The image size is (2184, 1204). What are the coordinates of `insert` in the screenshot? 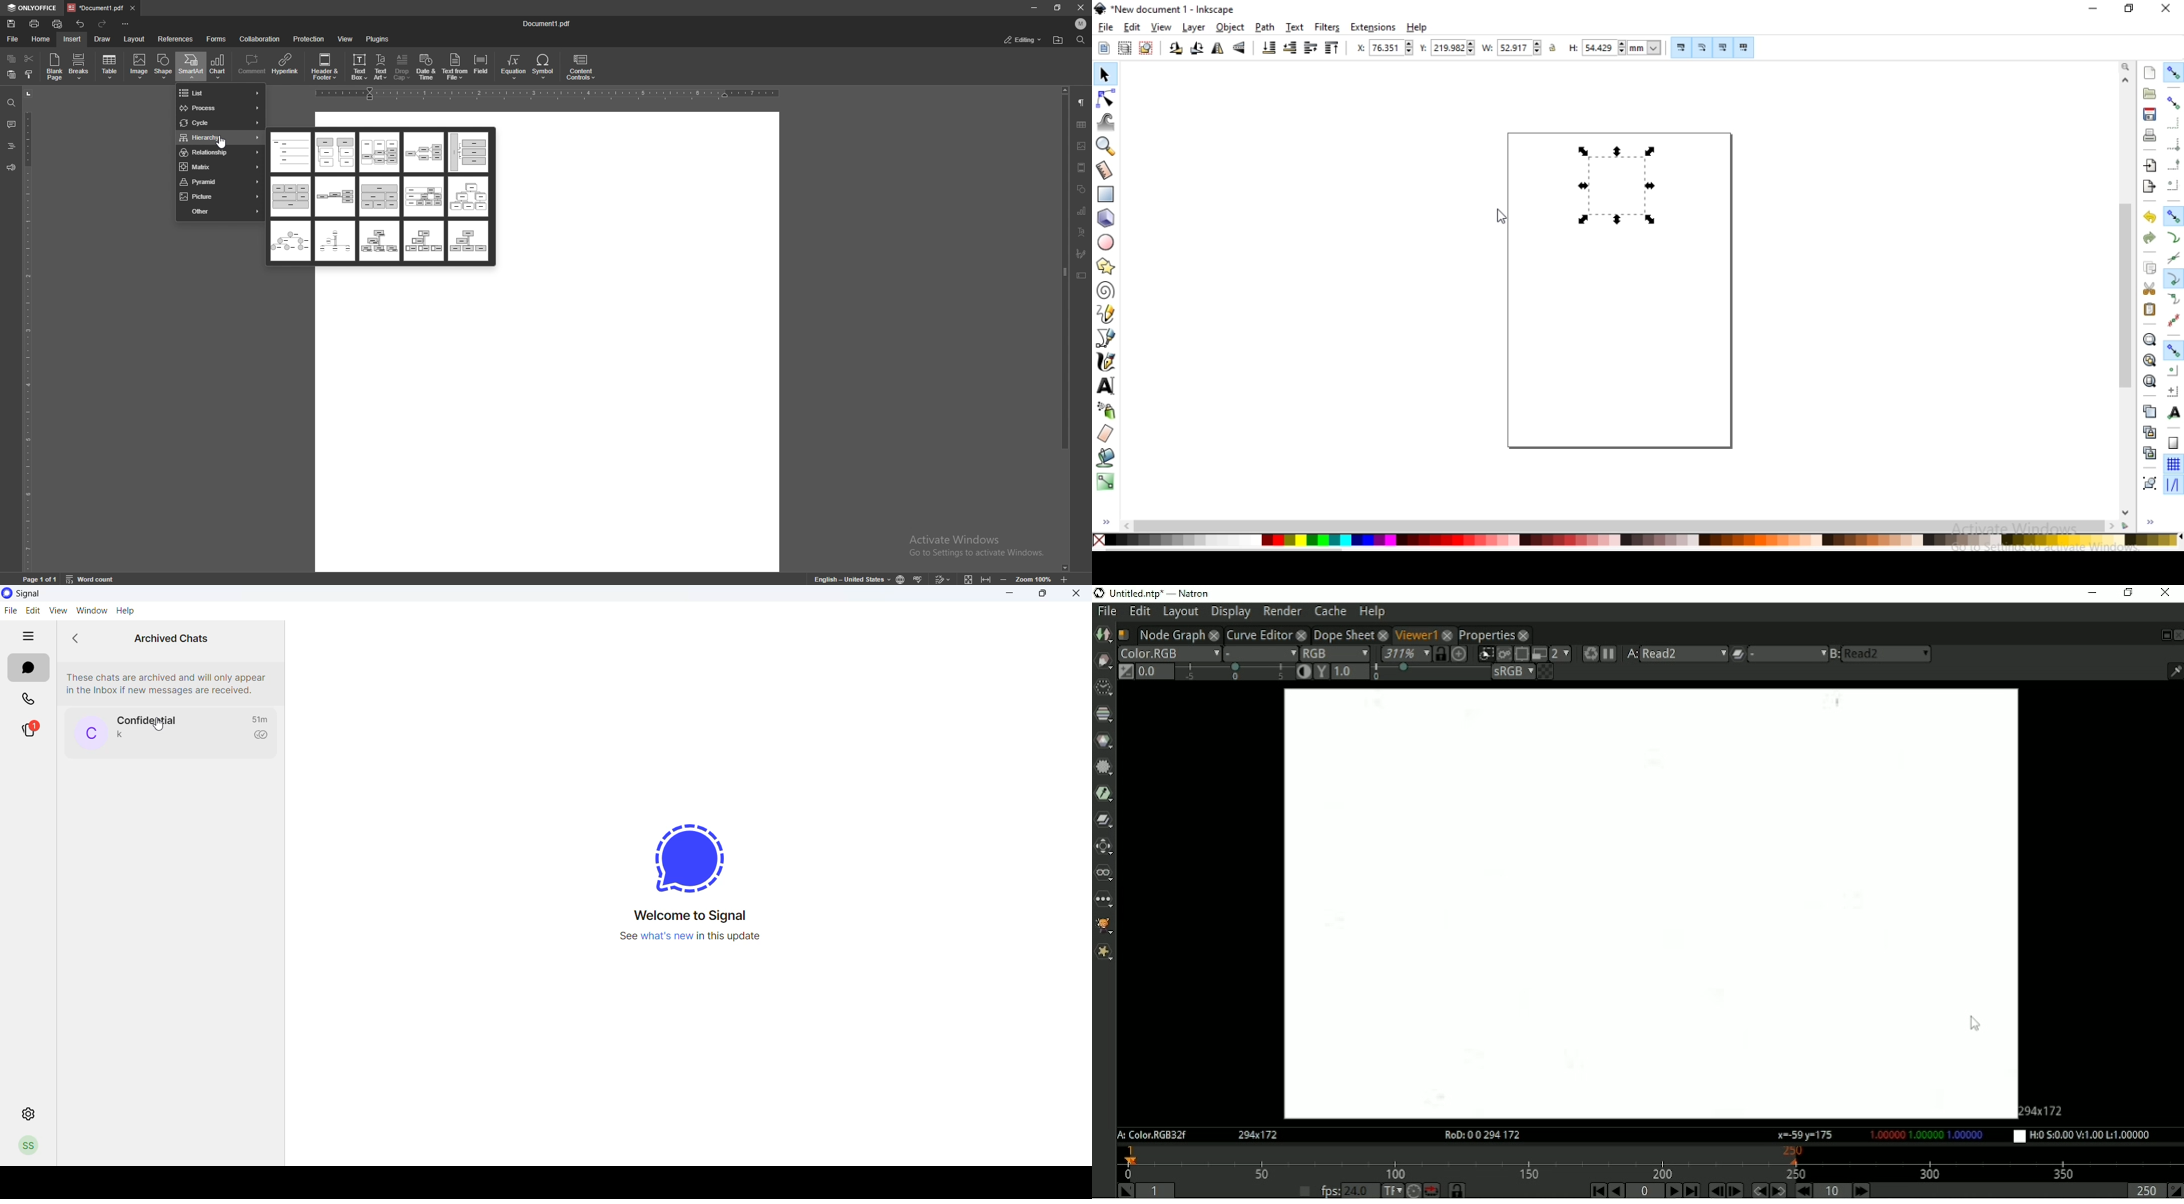 It's located at (72, 39).